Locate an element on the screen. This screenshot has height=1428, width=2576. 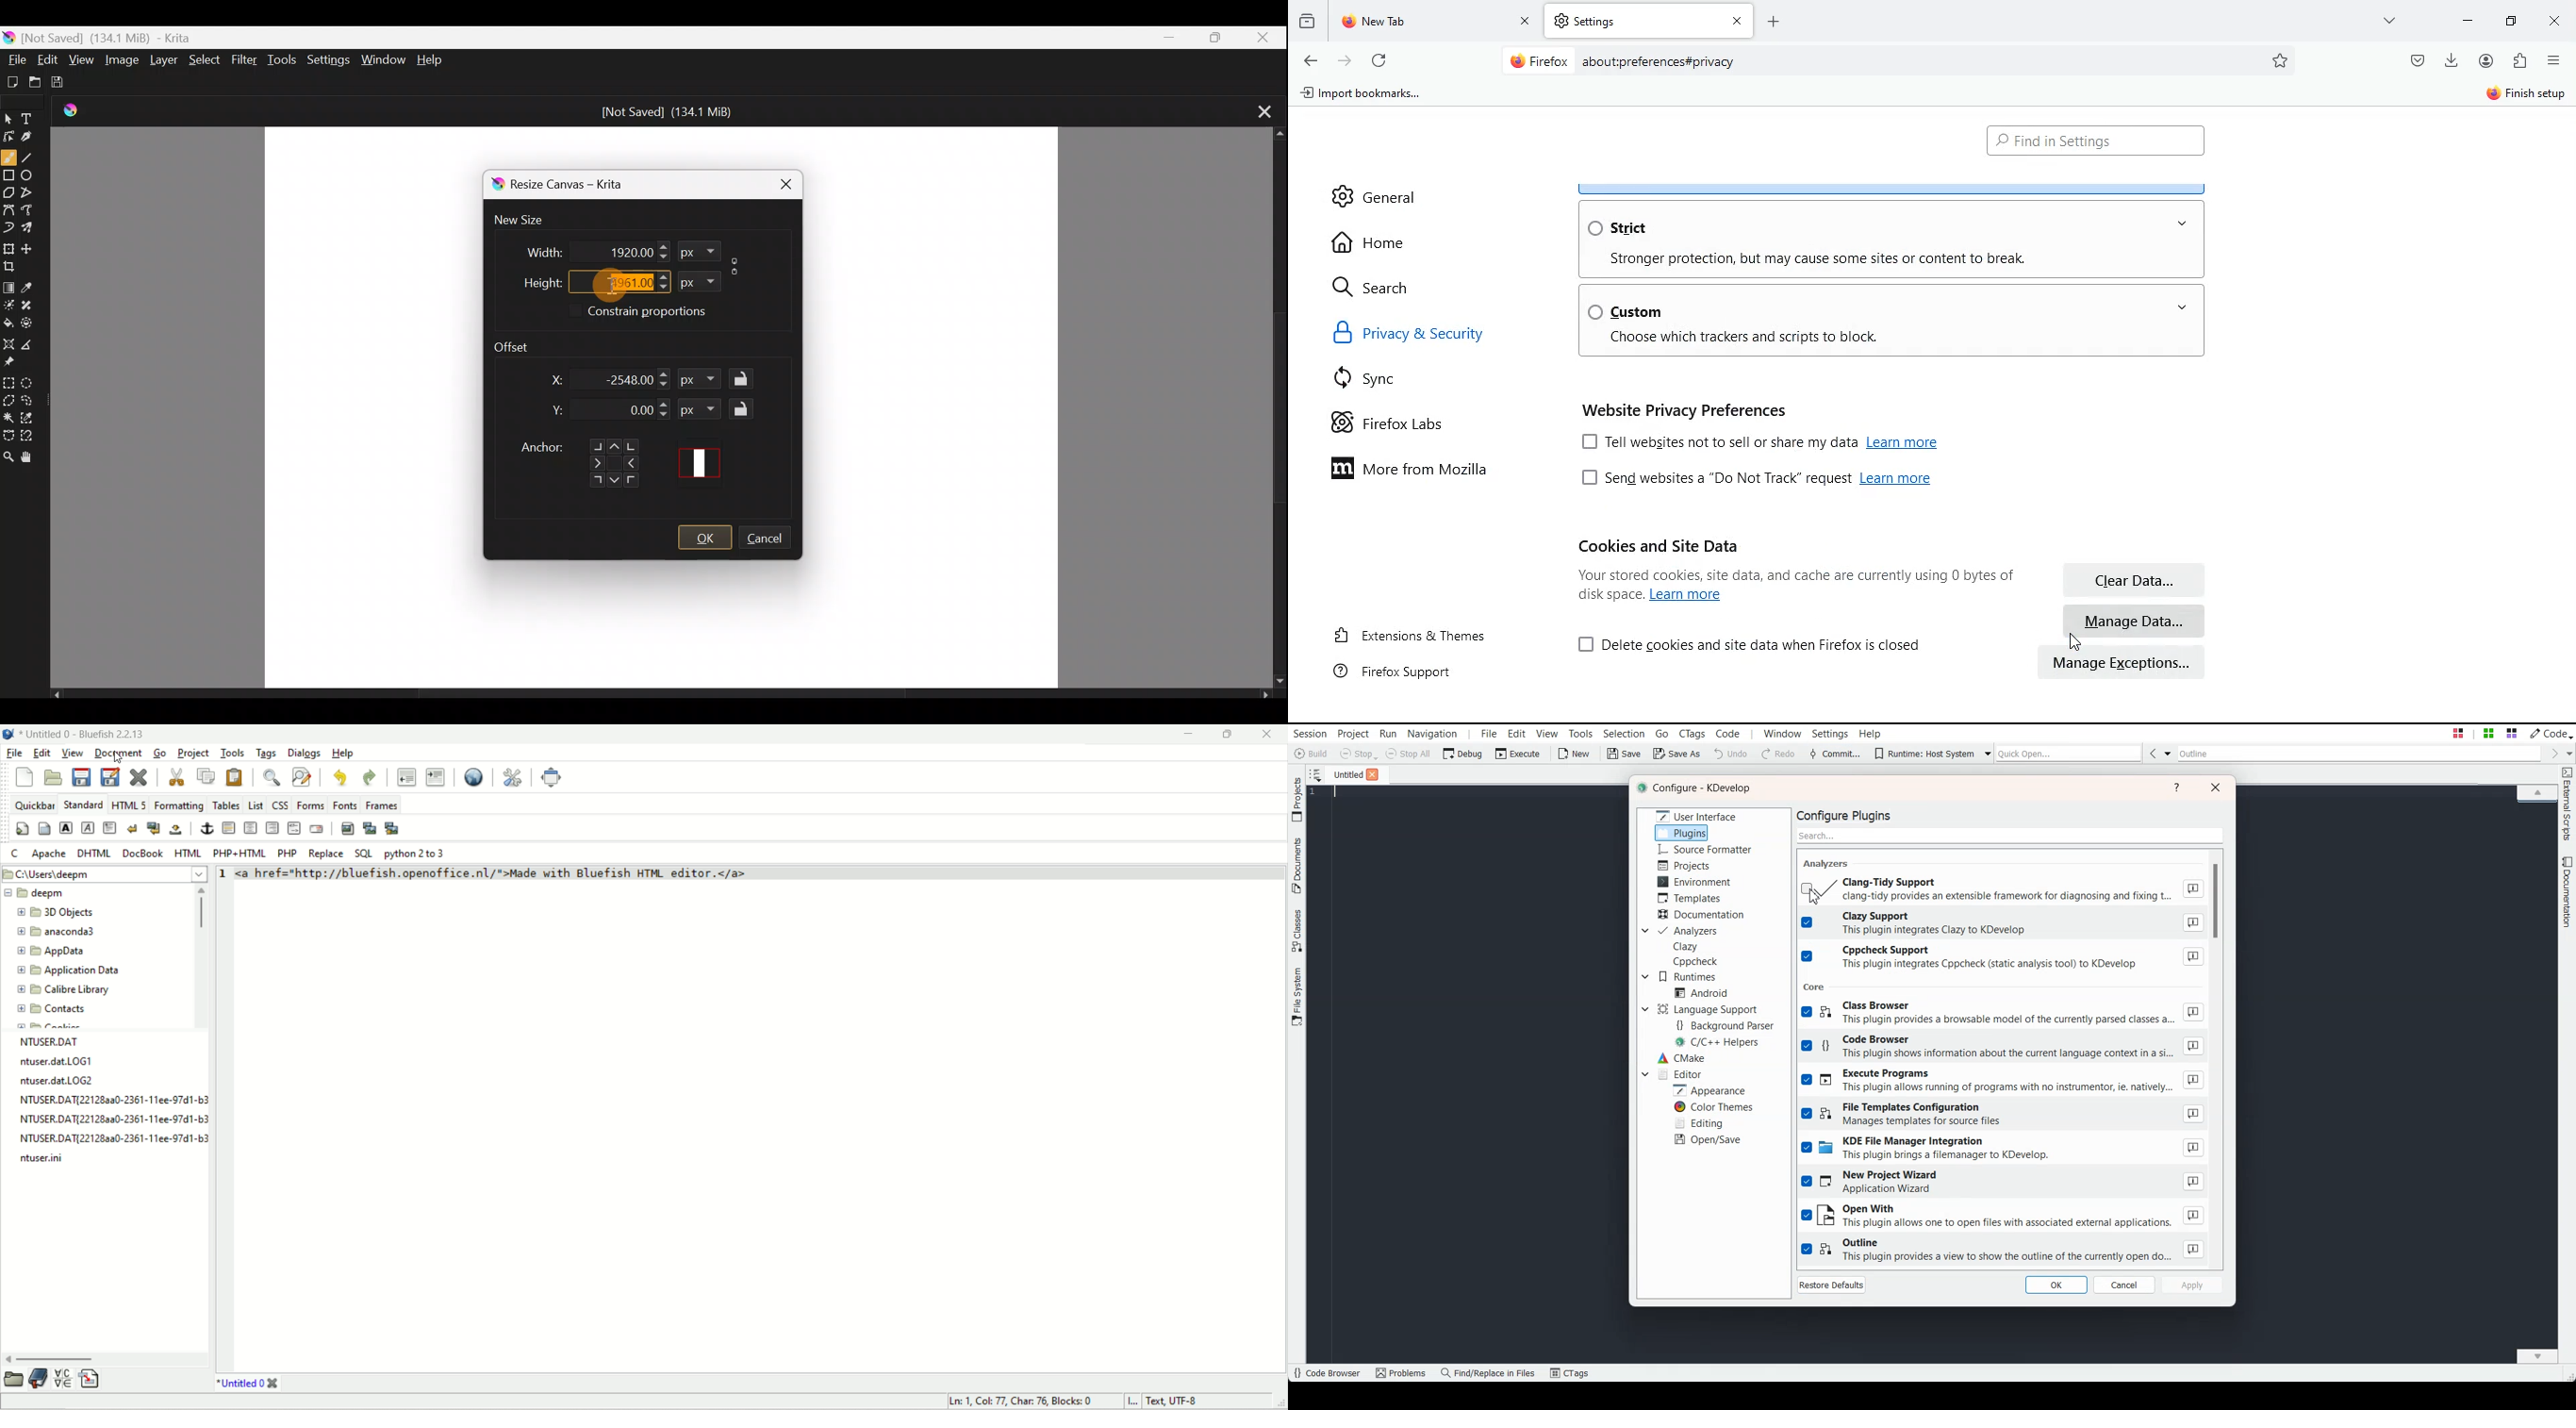
cut is located at coordinates (172, 777).